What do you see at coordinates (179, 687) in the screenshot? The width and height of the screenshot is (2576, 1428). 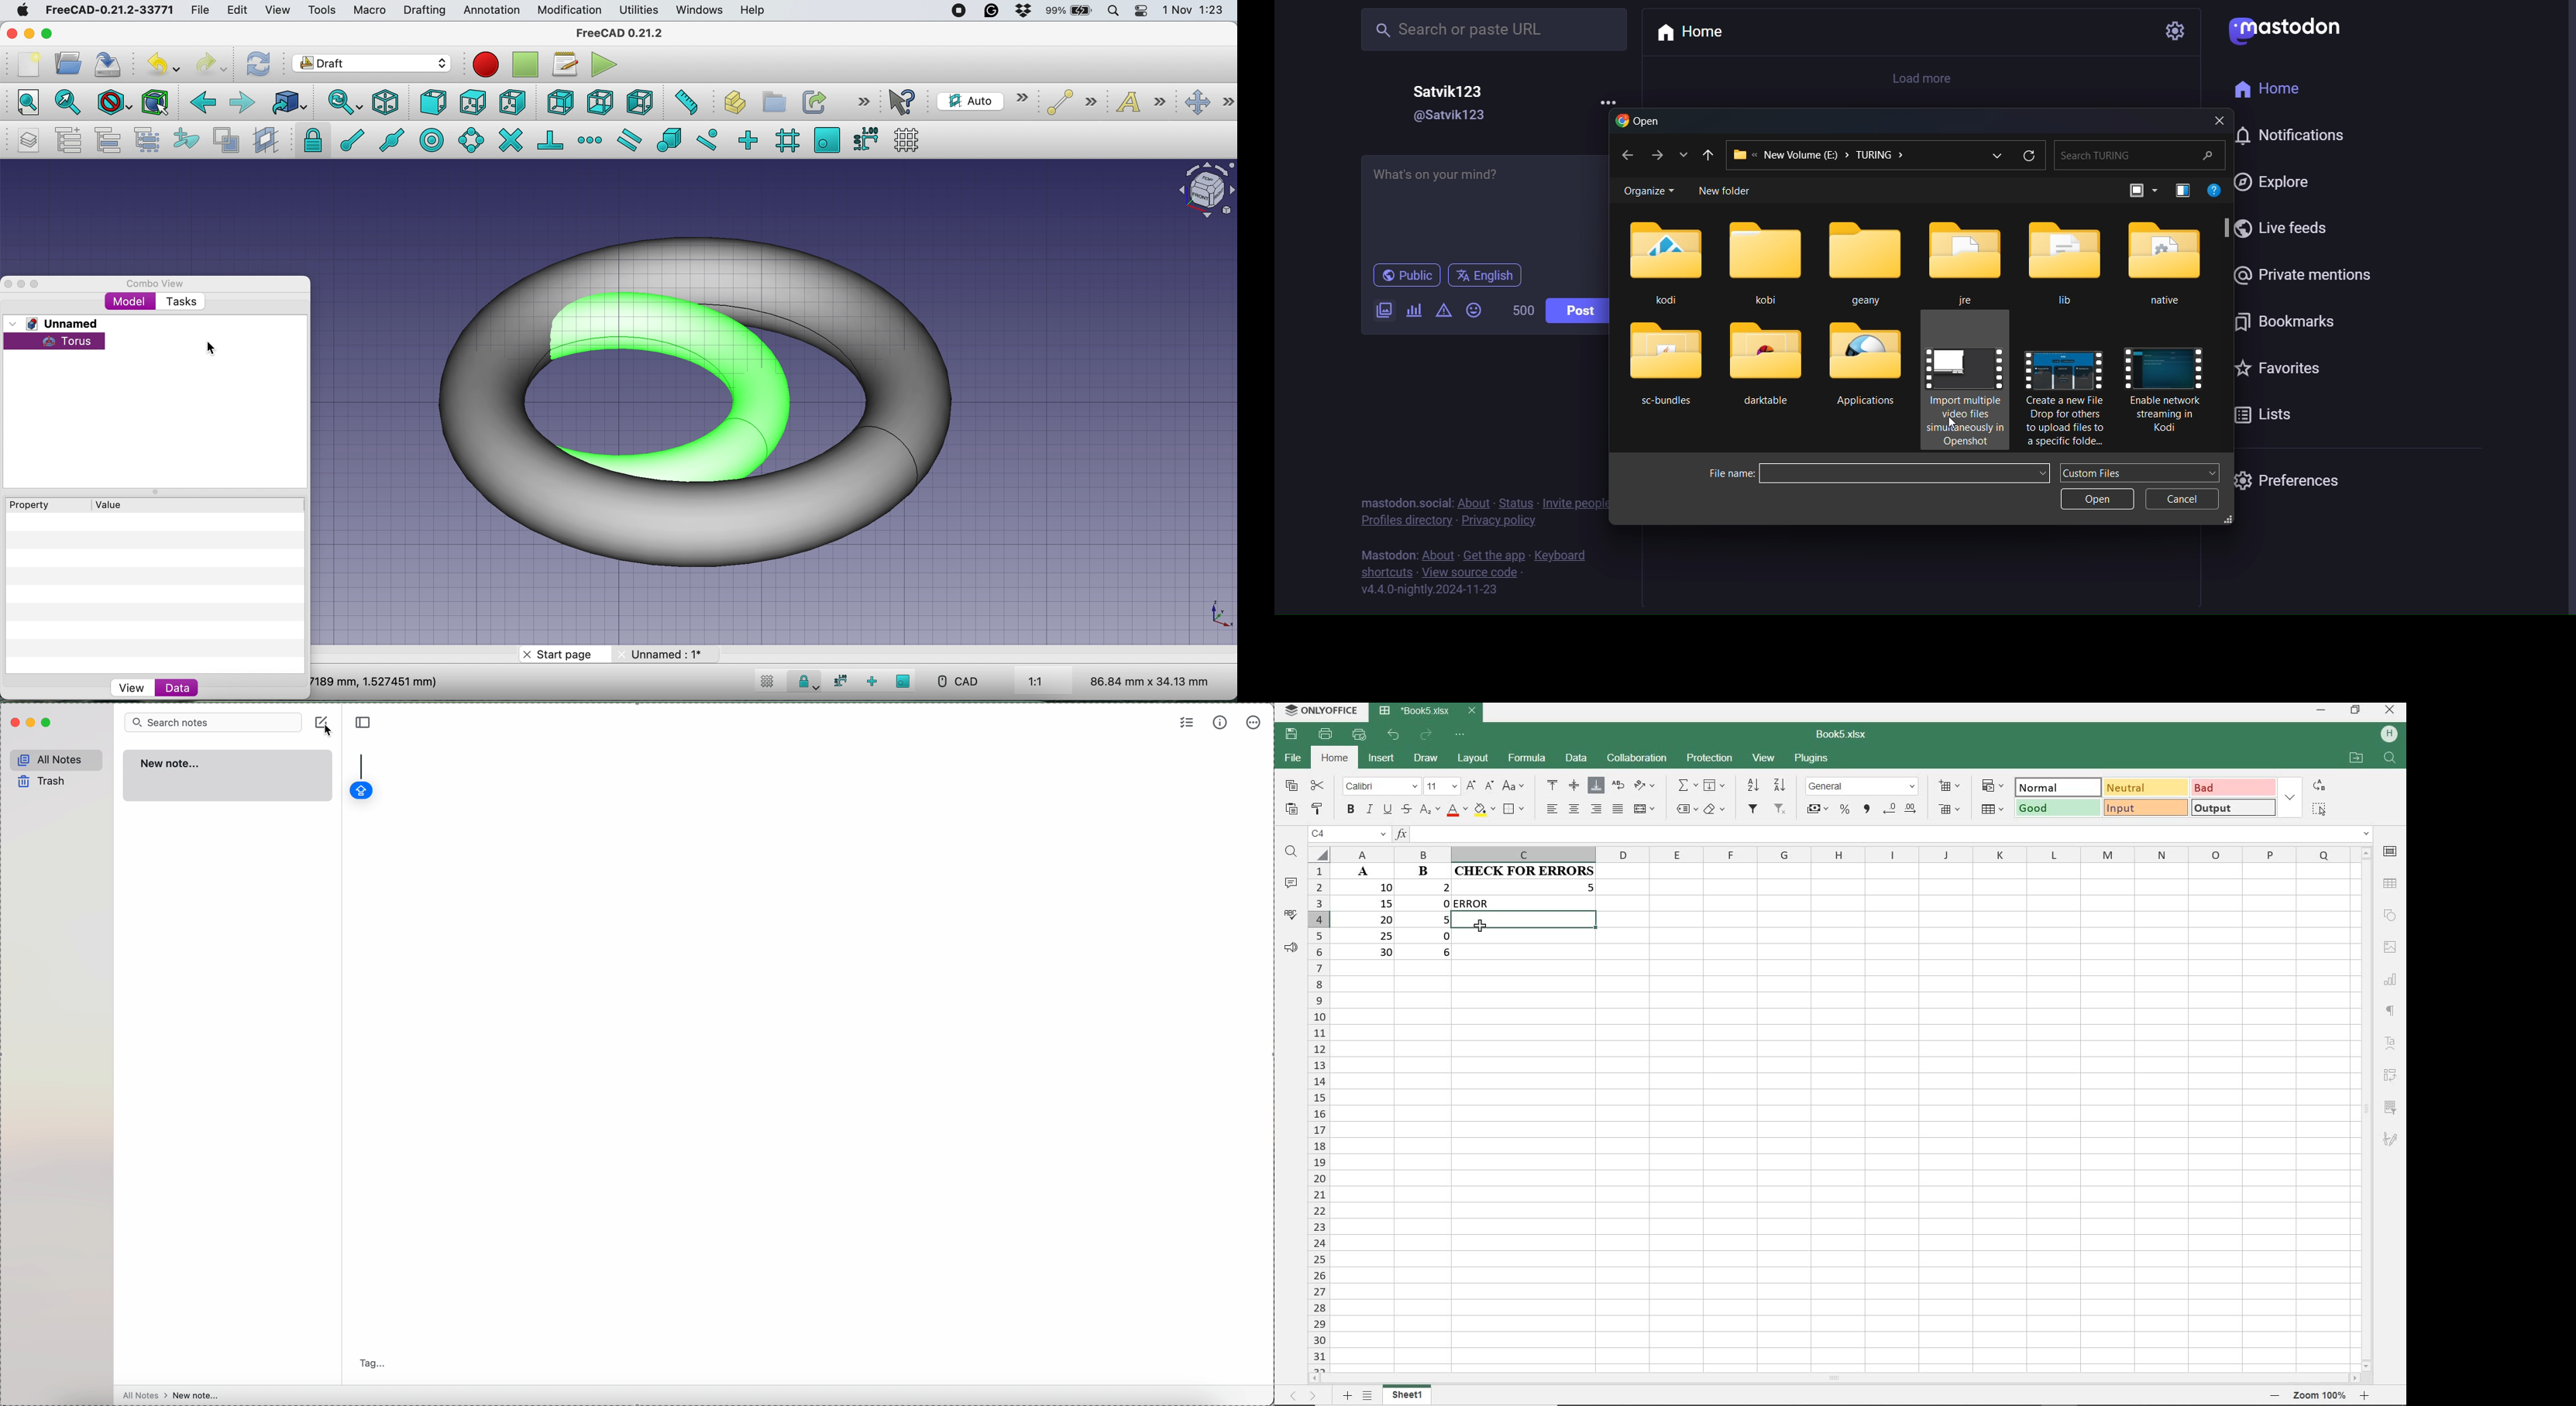 I see `Data` at bounding box center [179, 687].